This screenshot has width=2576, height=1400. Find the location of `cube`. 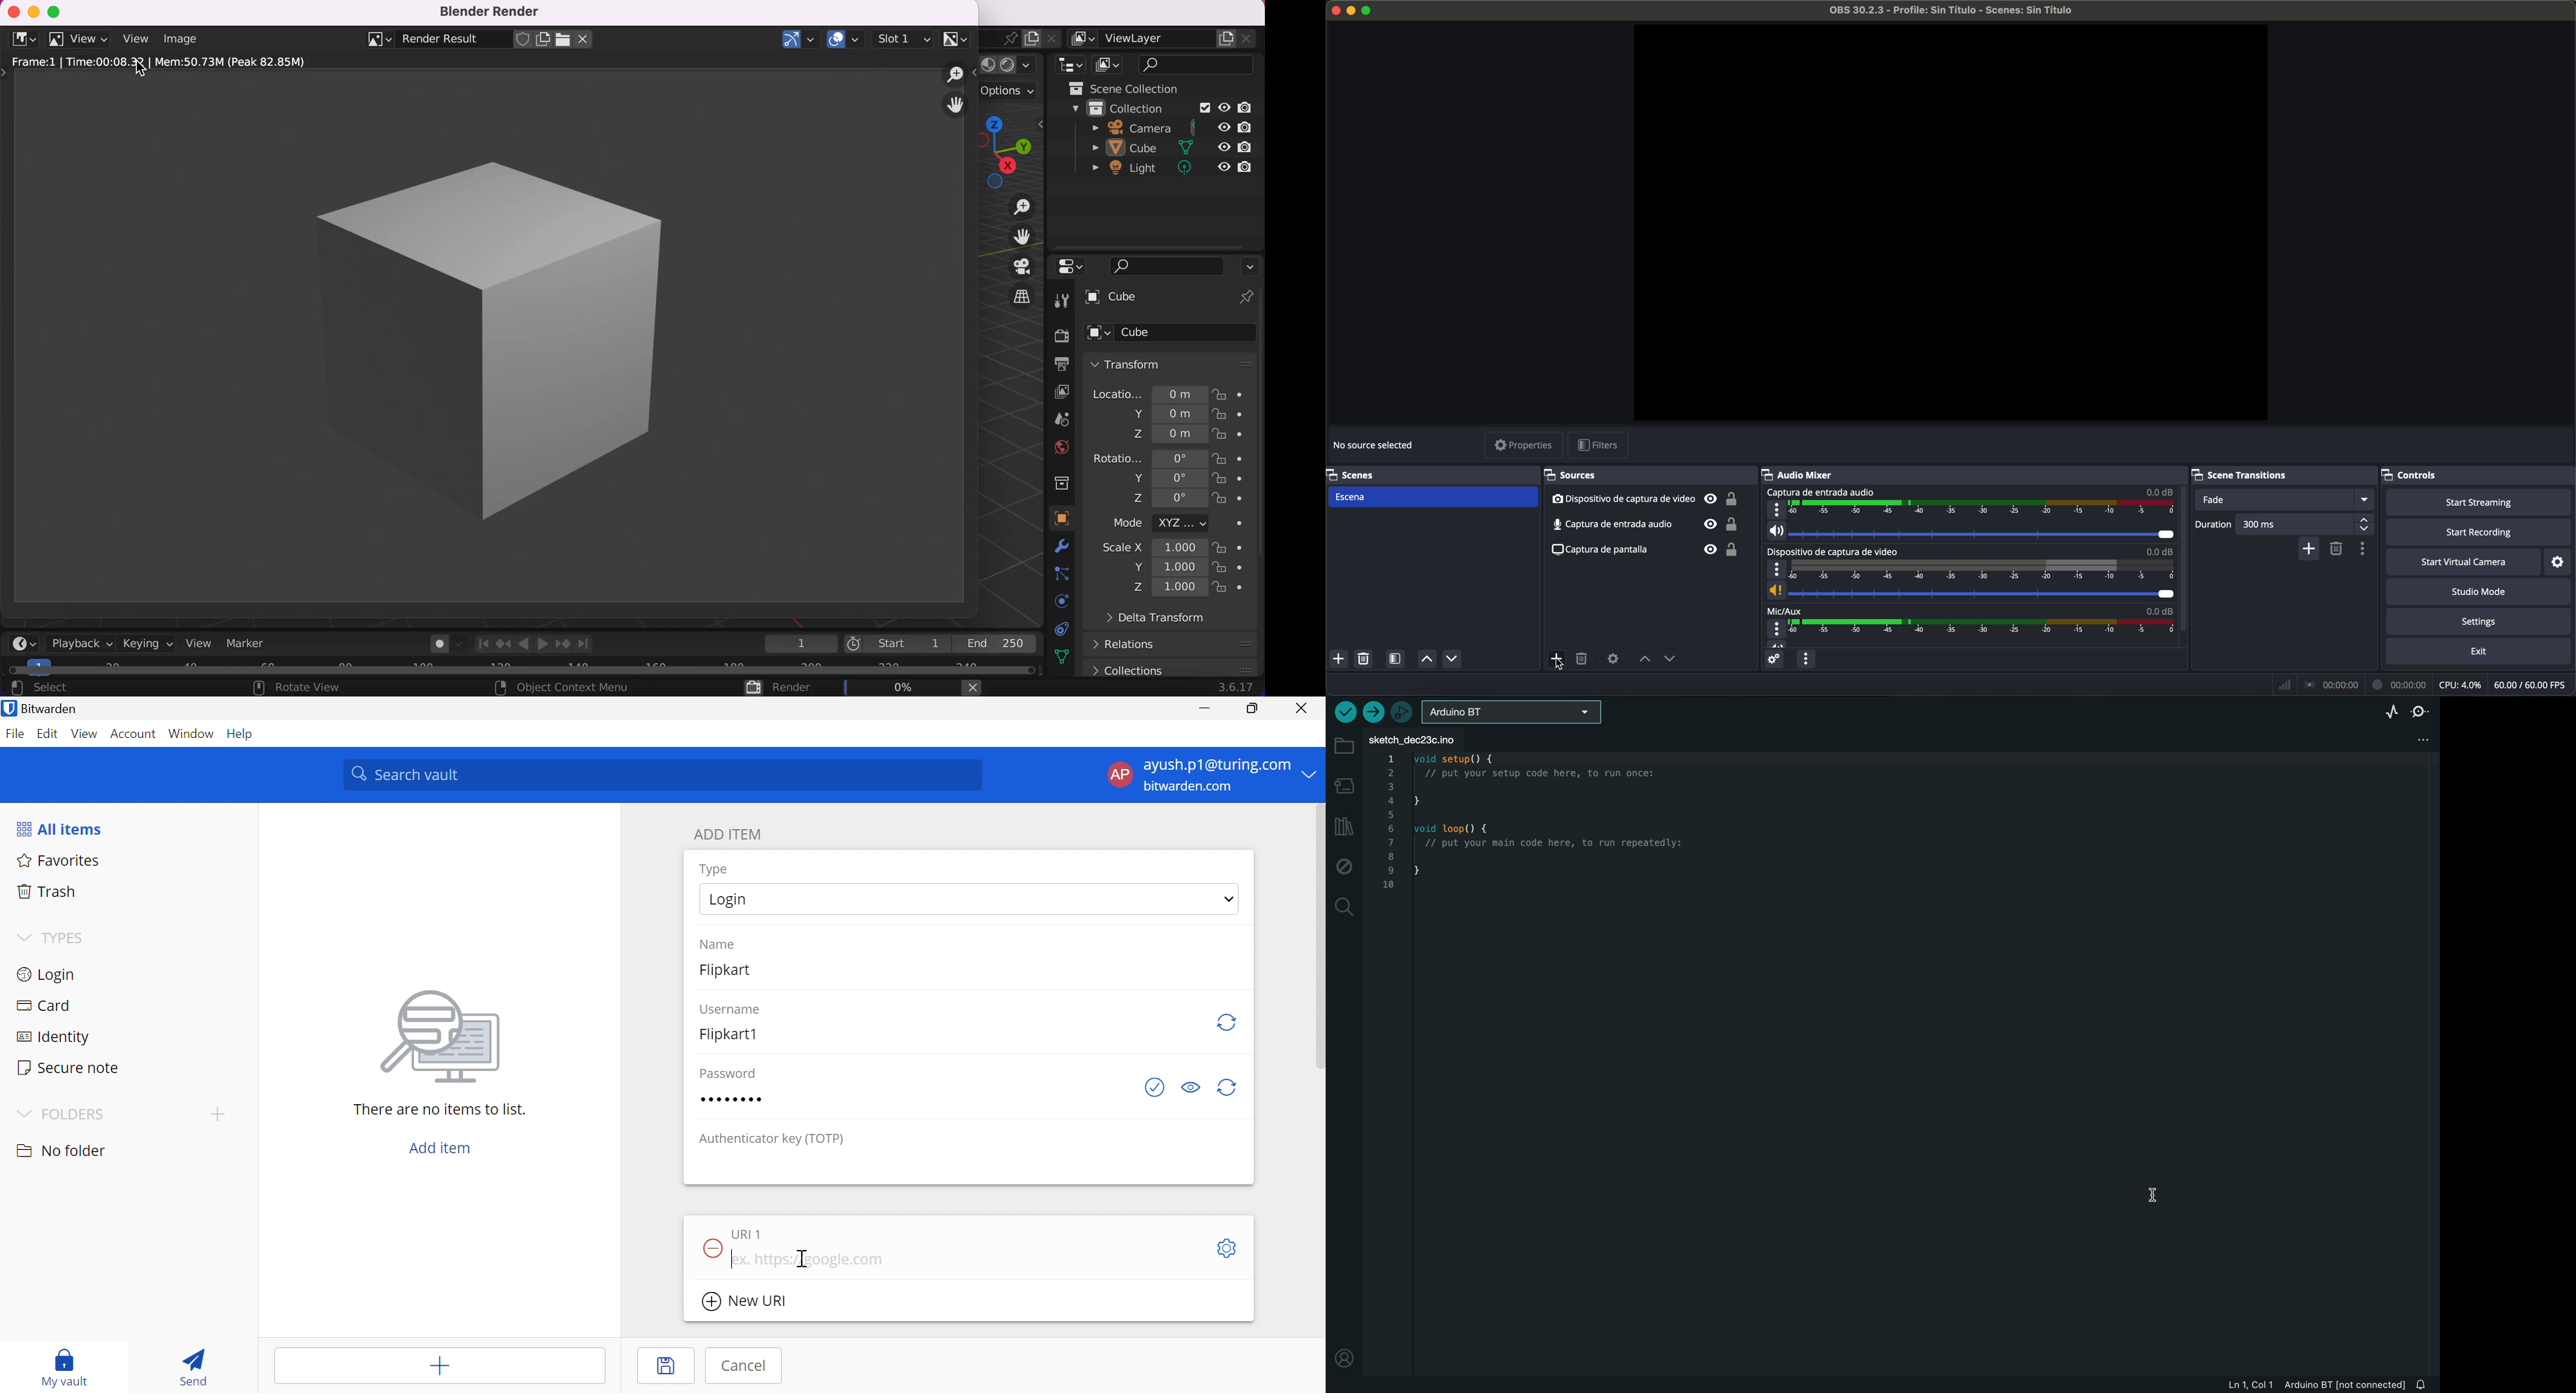

cube is located at coordinates (1170, 298).